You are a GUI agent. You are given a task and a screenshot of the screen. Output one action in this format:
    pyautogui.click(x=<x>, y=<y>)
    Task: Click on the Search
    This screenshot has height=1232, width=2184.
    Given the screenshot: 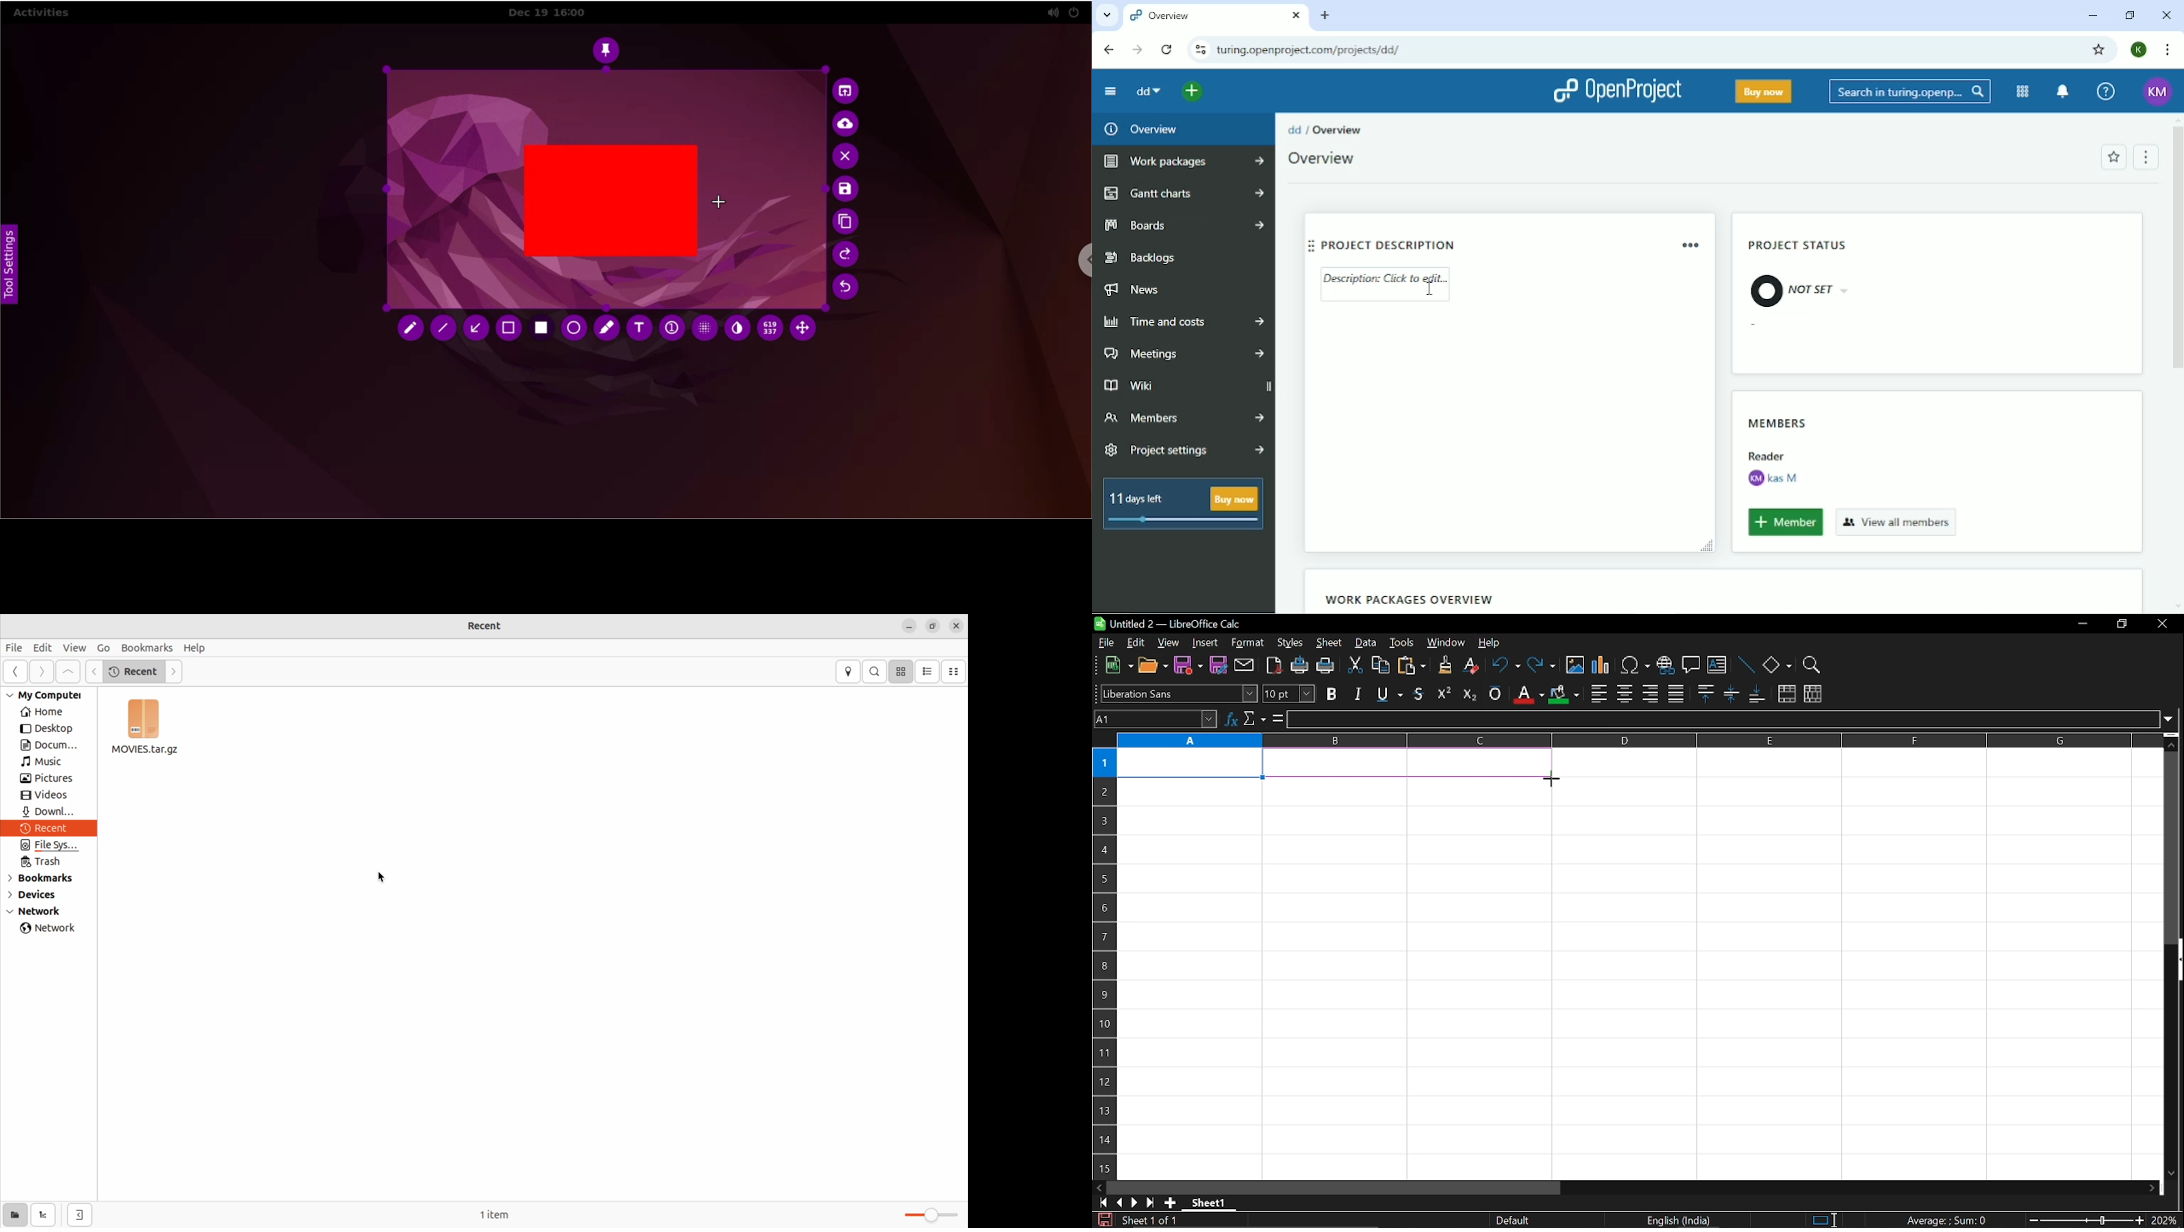 What is the action you would take?
    pyautogui.click(x=1910, y=90)
    